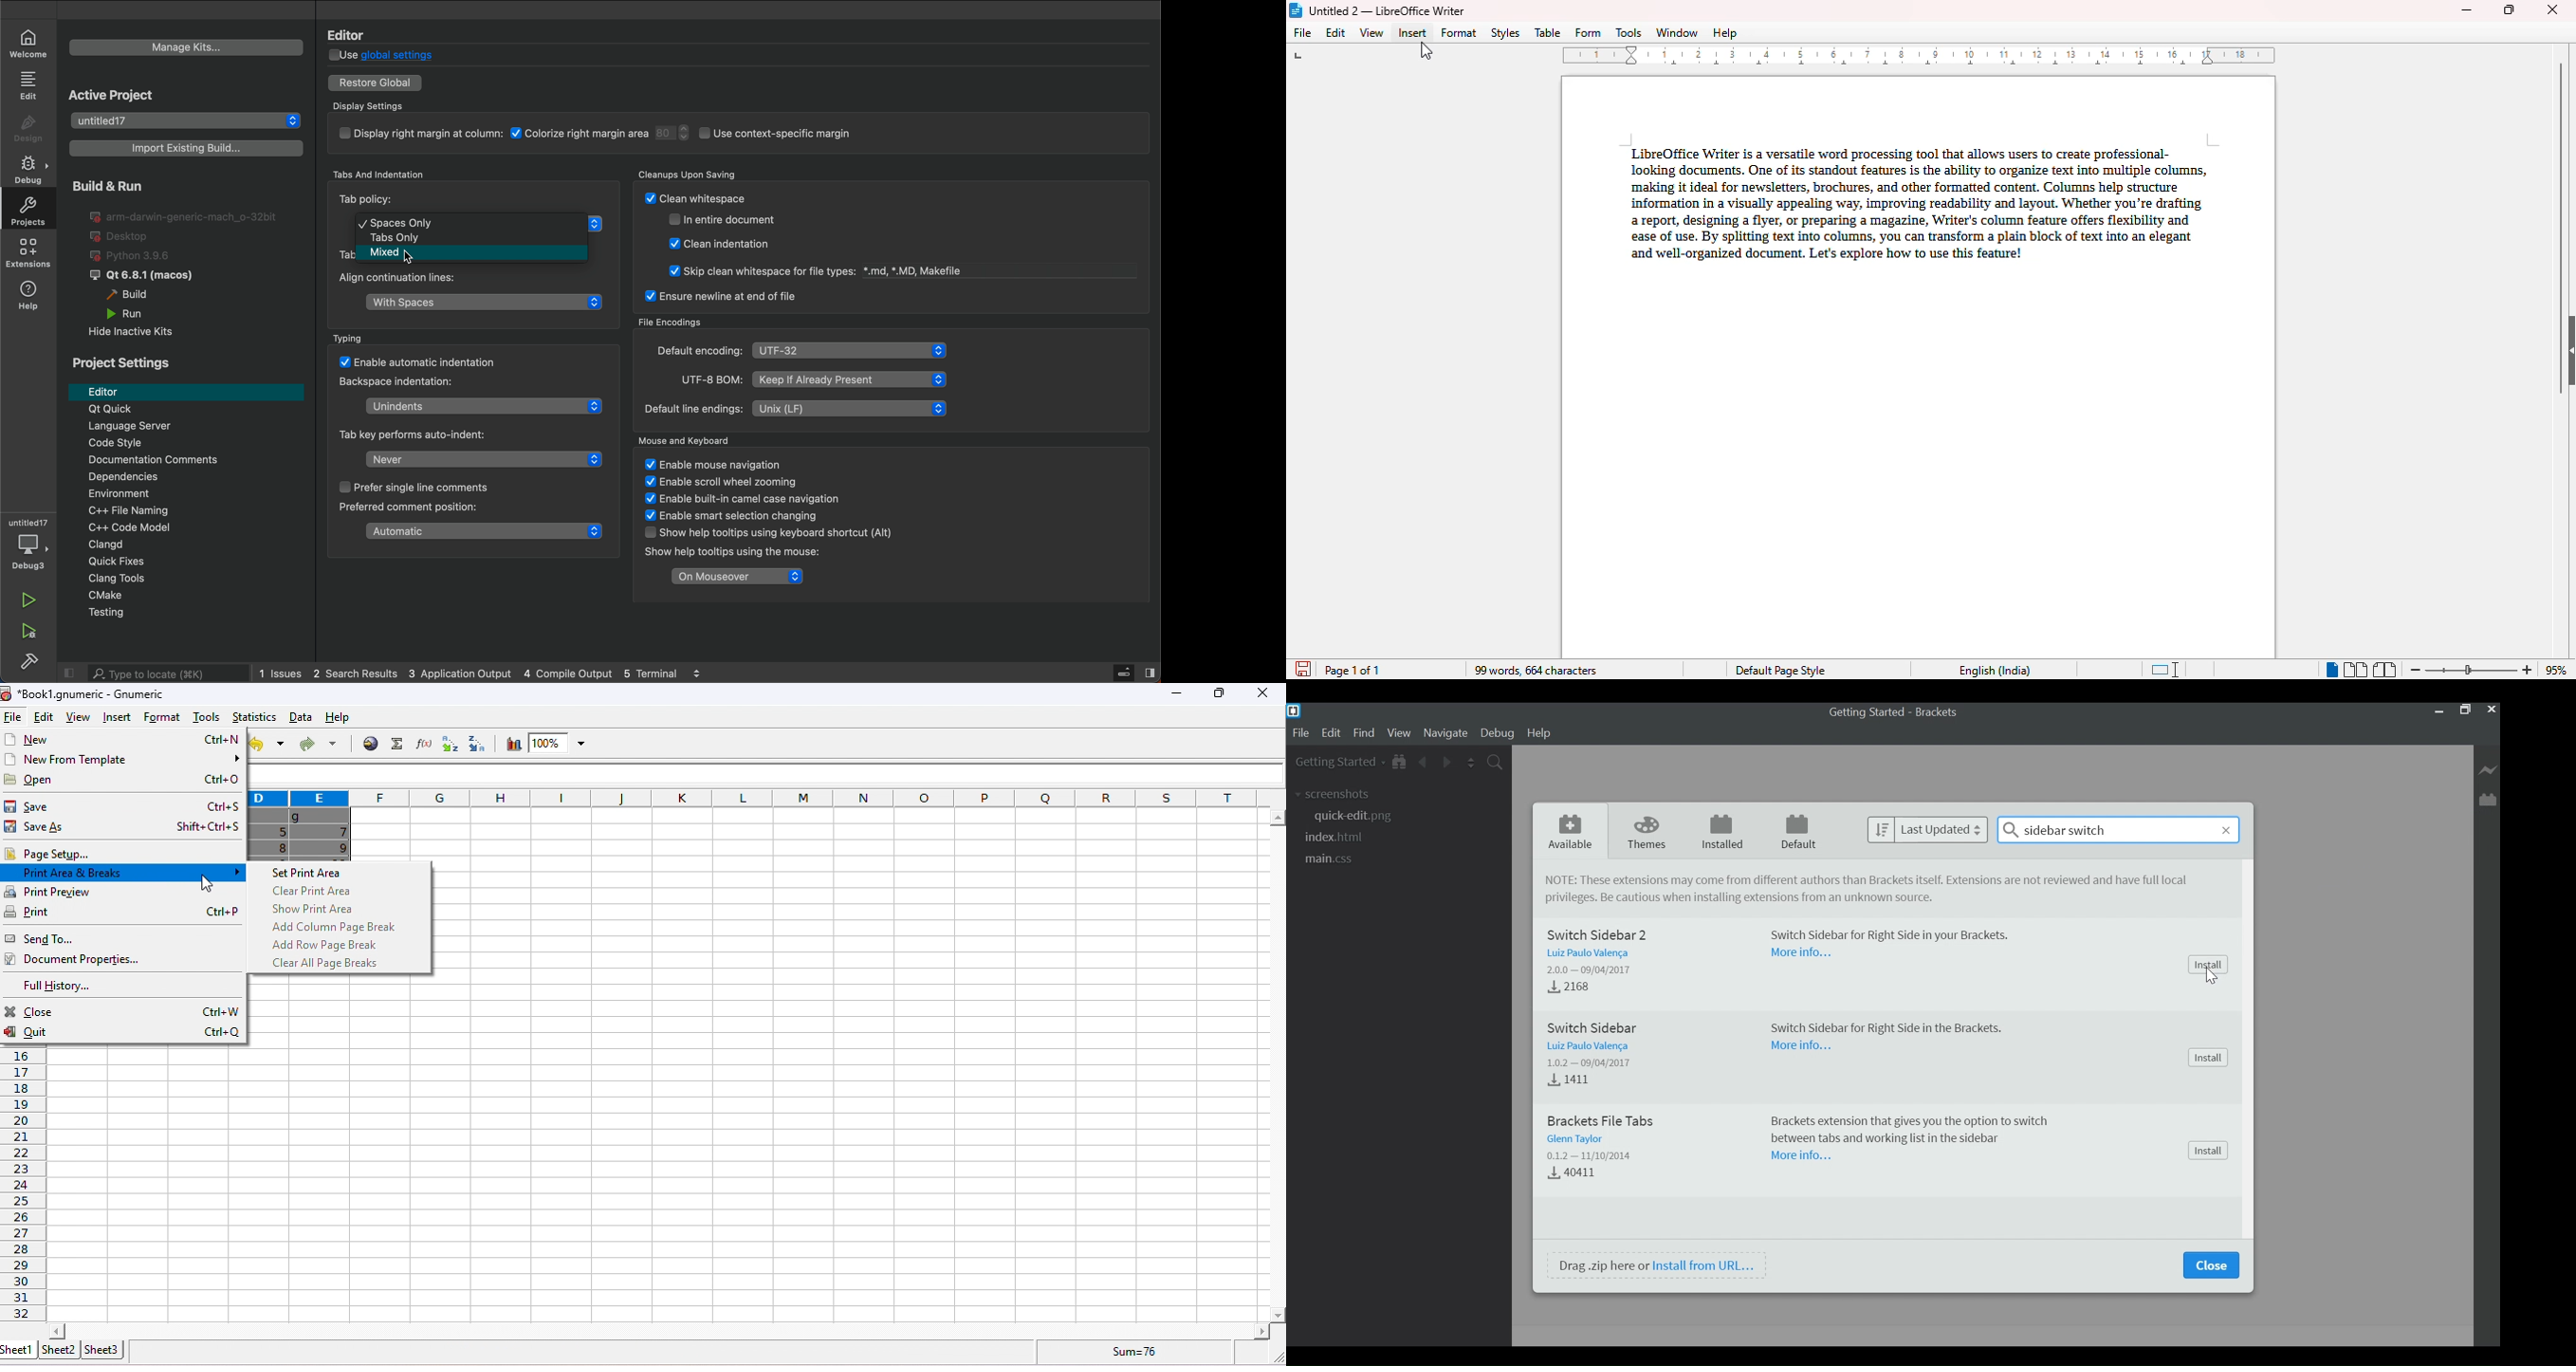 The image size is (2576, 1372). Describe the element at coordinates (1426, 51) in the screenshot. I see `cursor` at that location.